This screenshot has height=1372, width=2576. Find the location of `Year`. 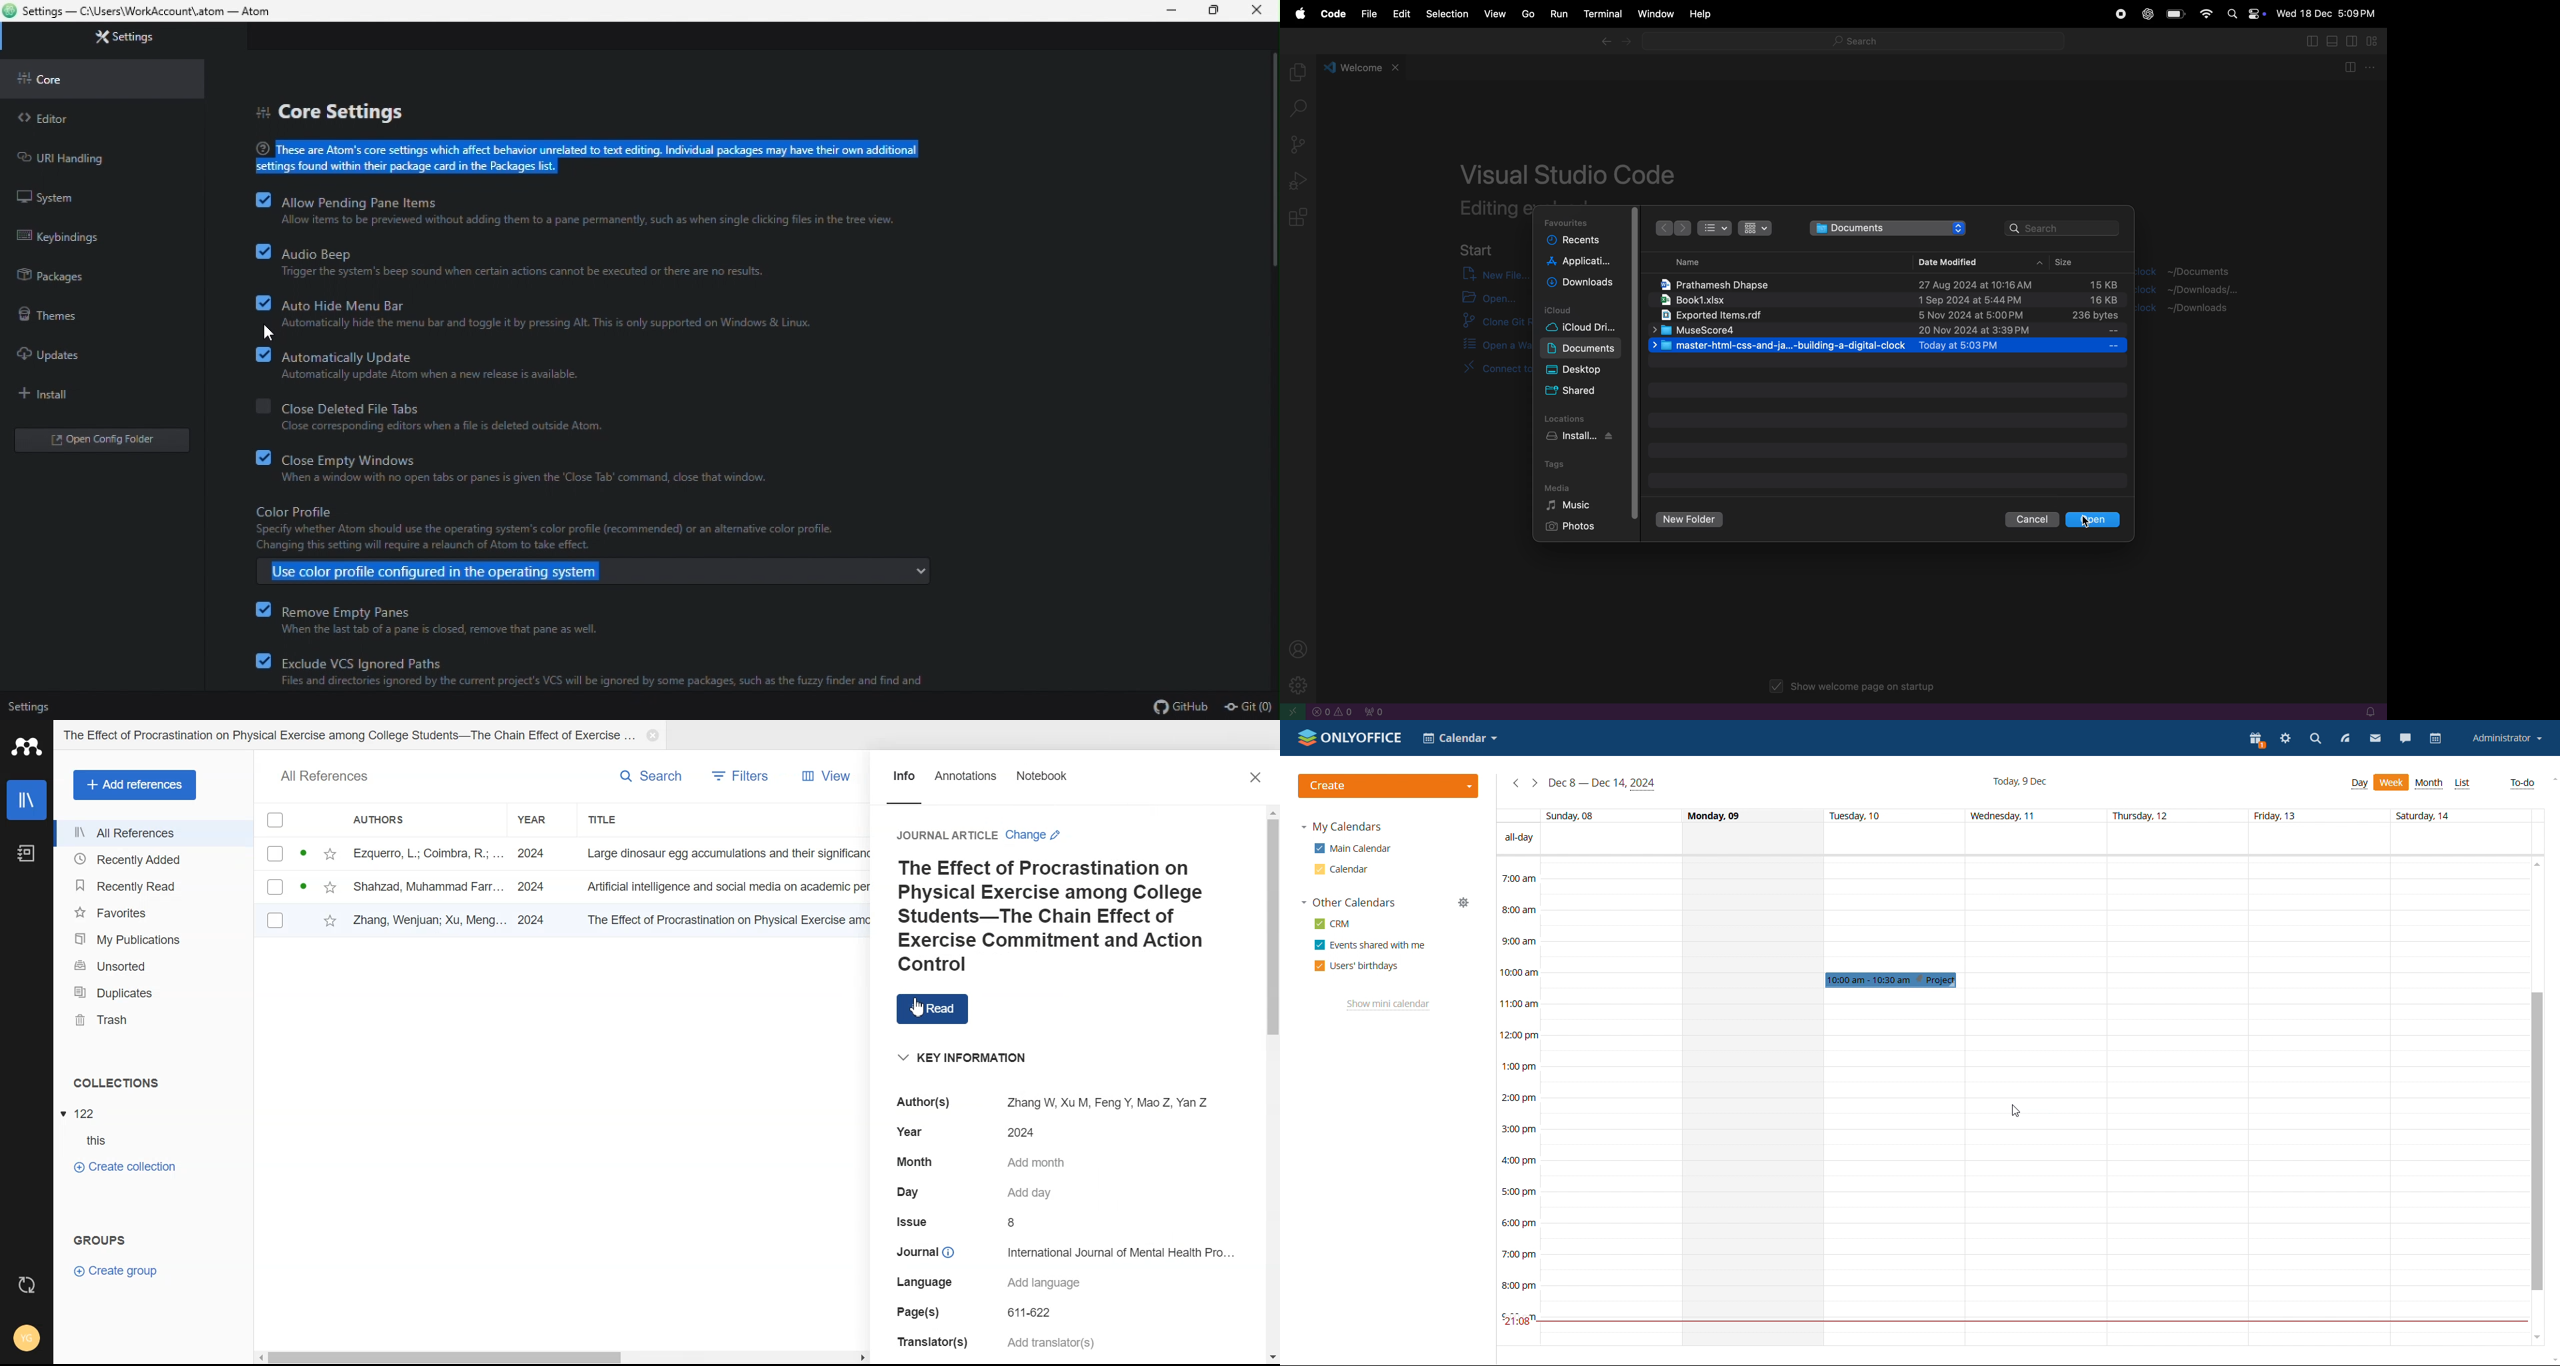

Year is located at coordinates (540, 819).